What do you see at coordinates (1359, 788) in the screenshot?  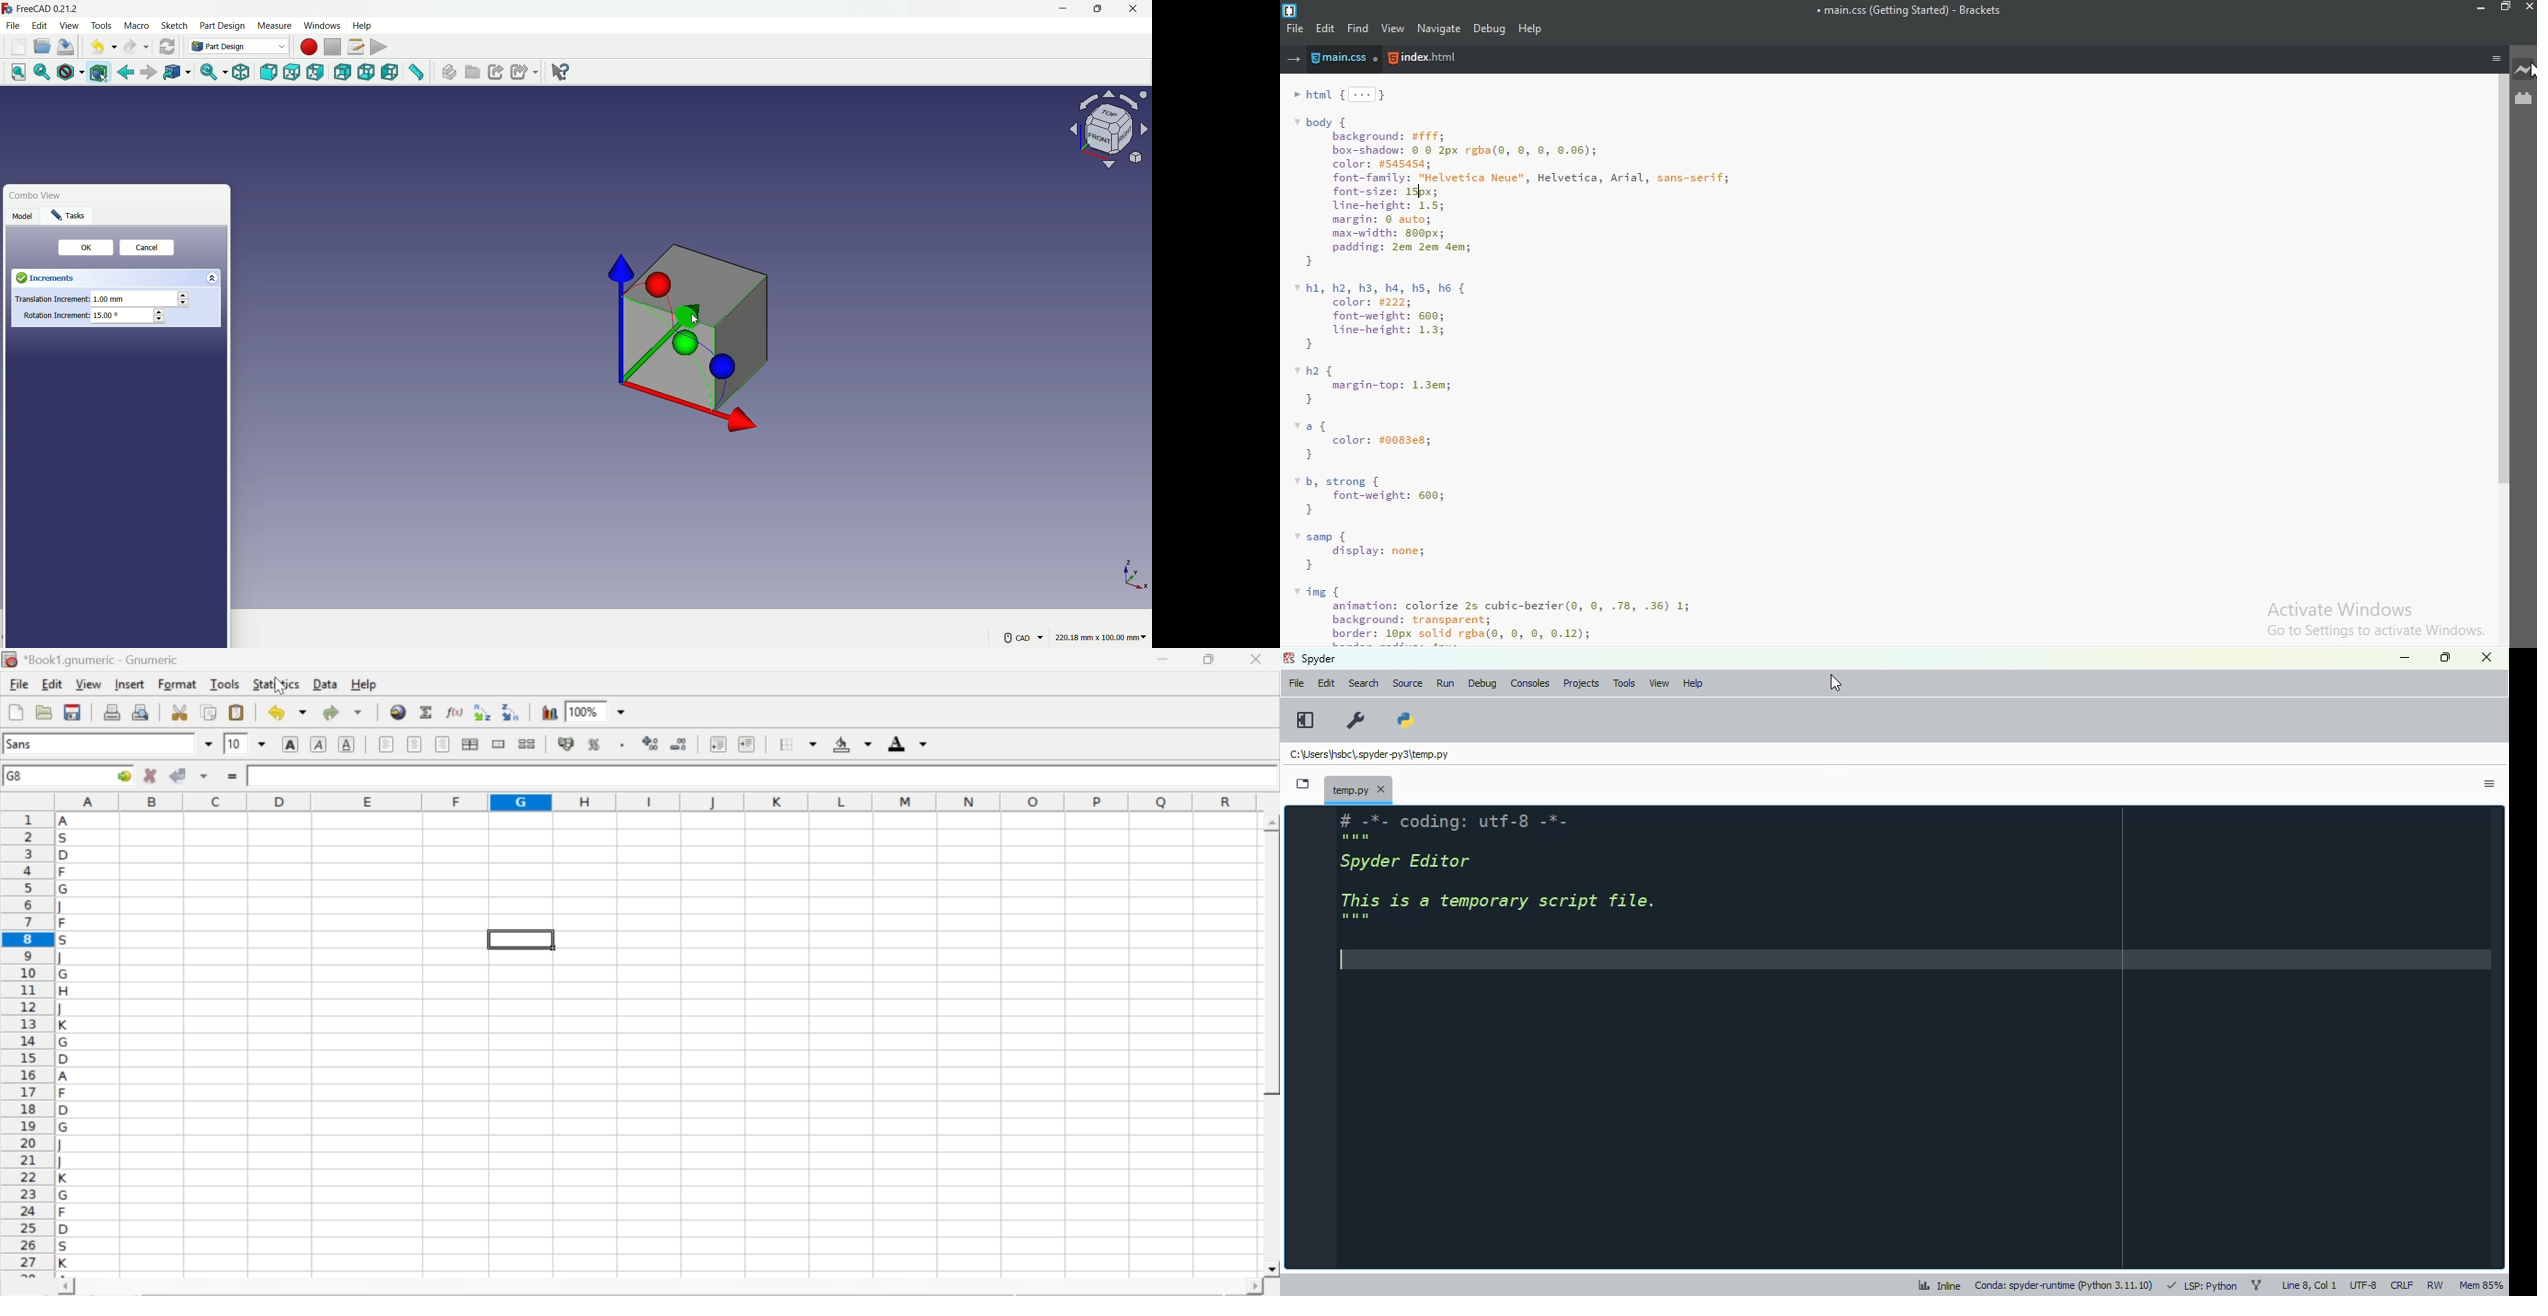 I see `temporary file` at bounding box center [1359, 788].